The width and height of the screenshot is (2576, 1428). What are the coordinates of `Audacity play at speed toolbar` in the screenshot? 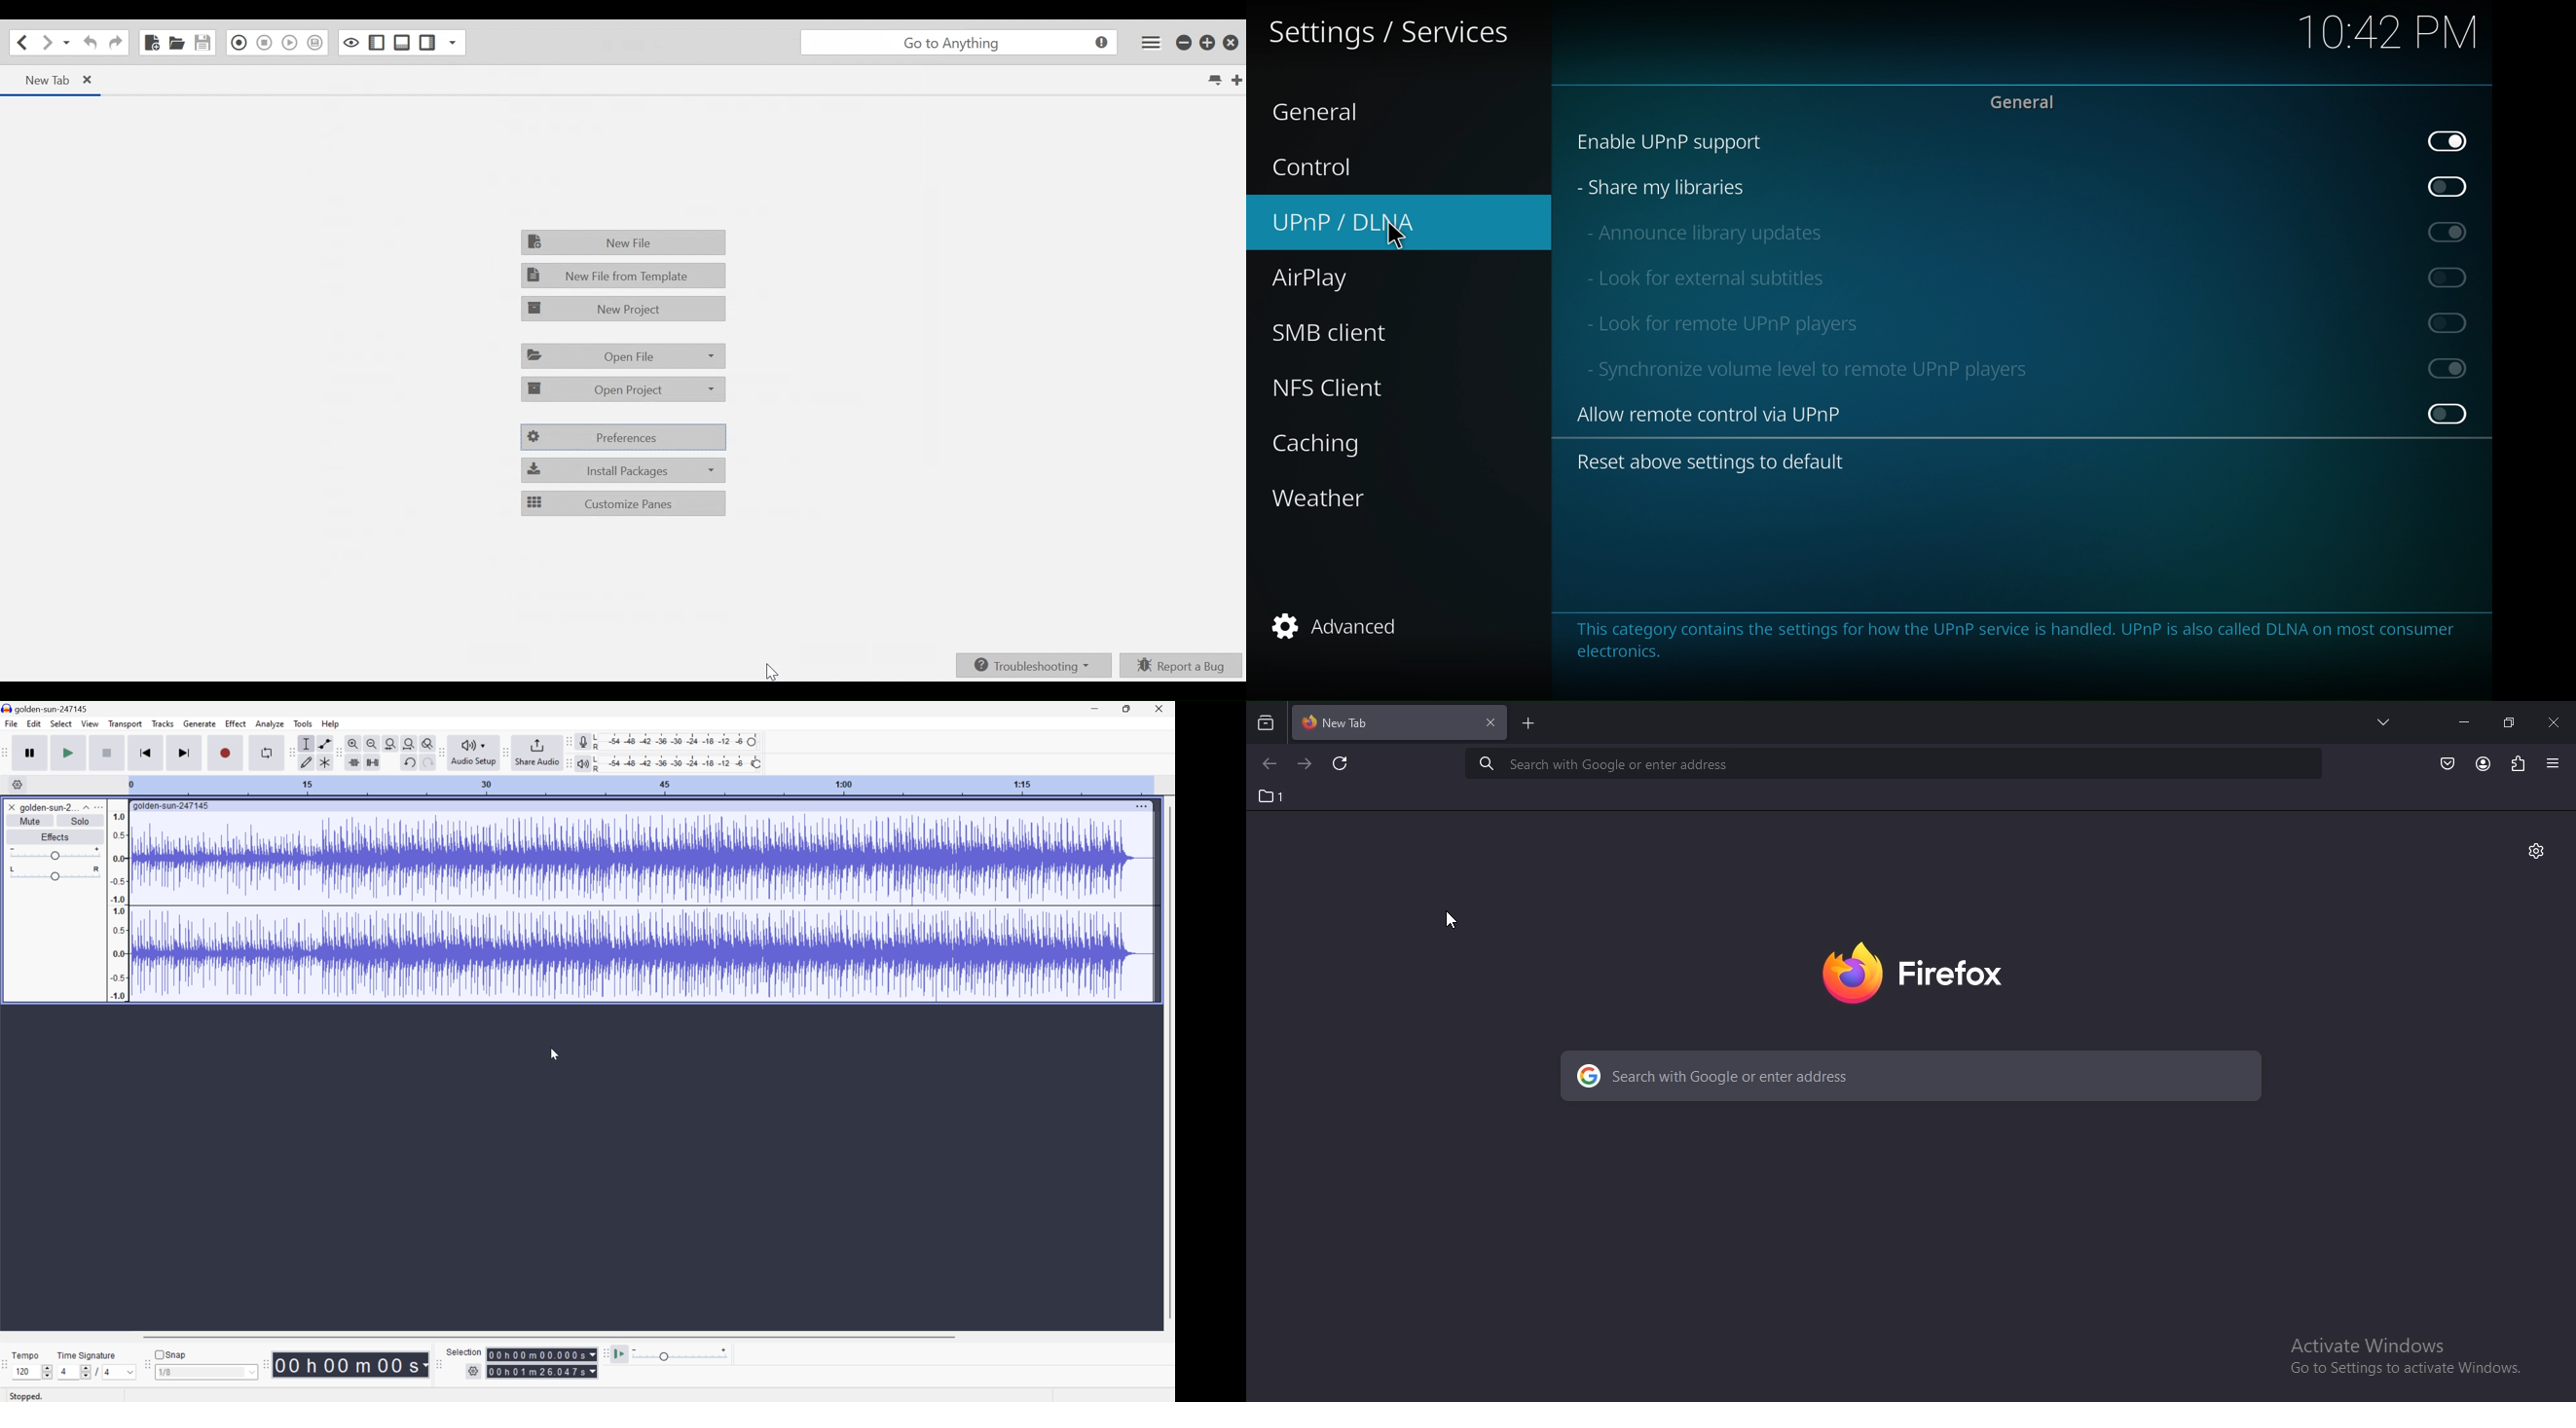 It's located at (605, 1352).